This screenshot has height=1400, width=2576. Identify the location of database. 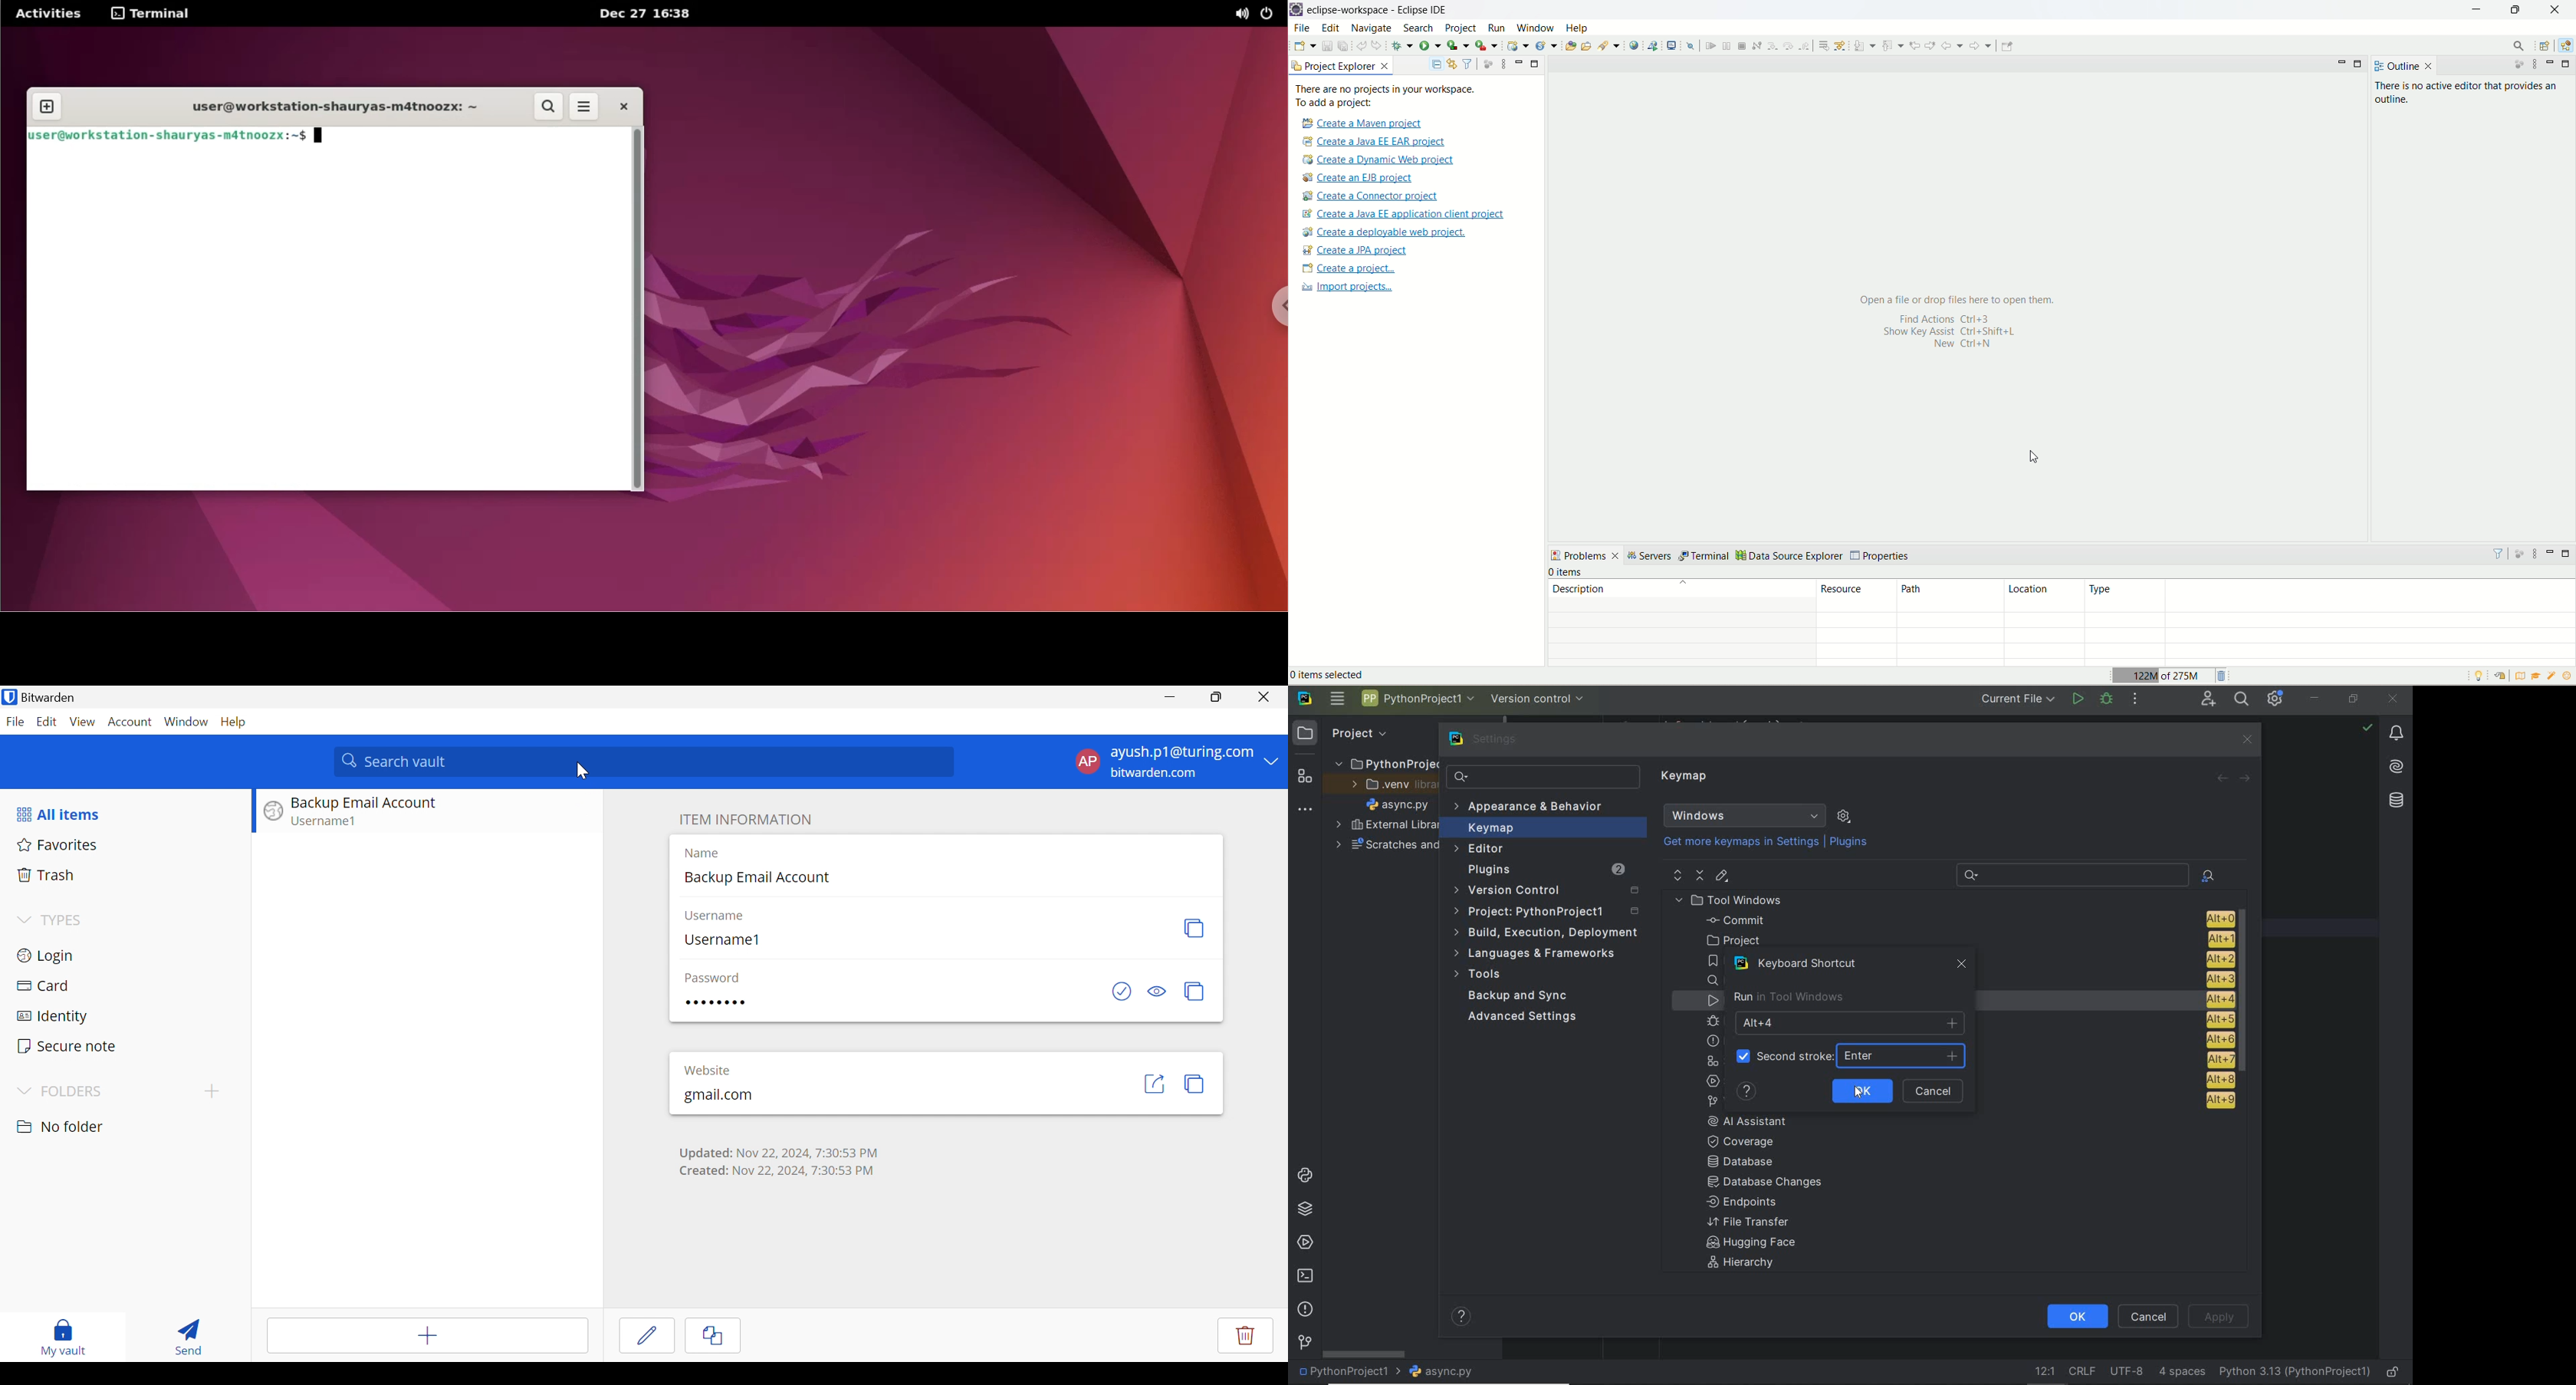
(2396, 800).